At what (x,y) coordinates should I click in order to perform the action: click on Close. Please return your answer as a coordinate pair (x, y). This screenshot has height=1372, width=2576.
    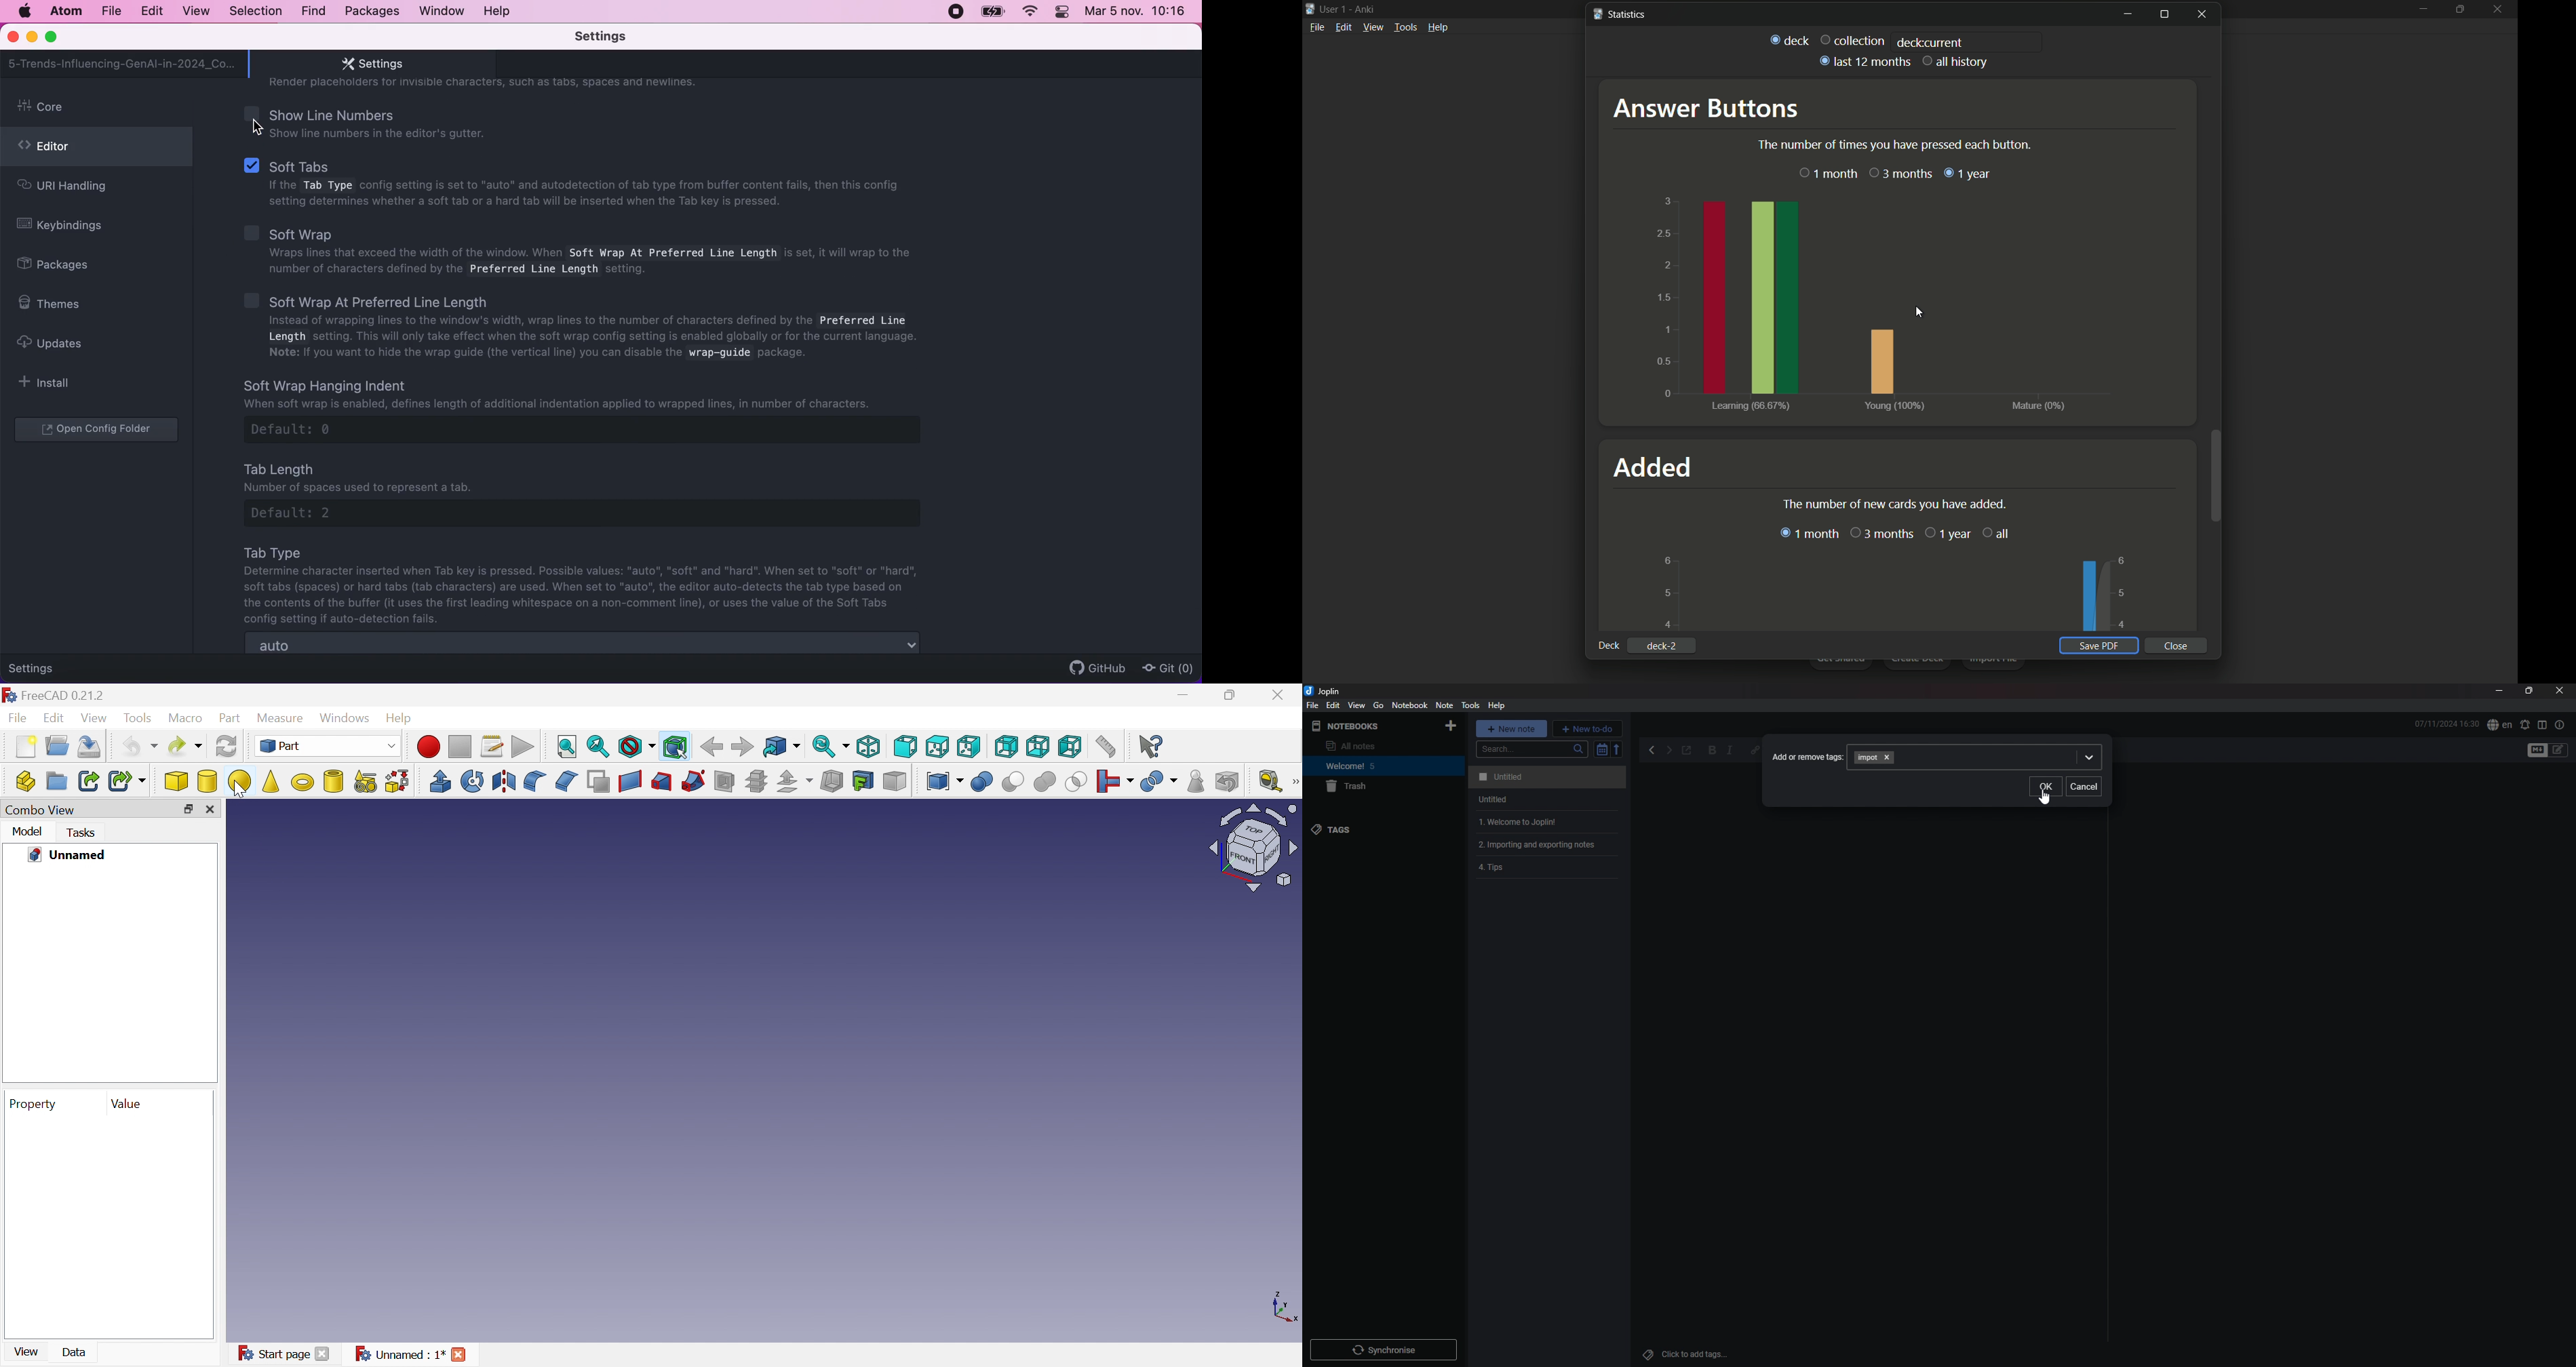
    Looking at the image, I should click on (2204, 14).